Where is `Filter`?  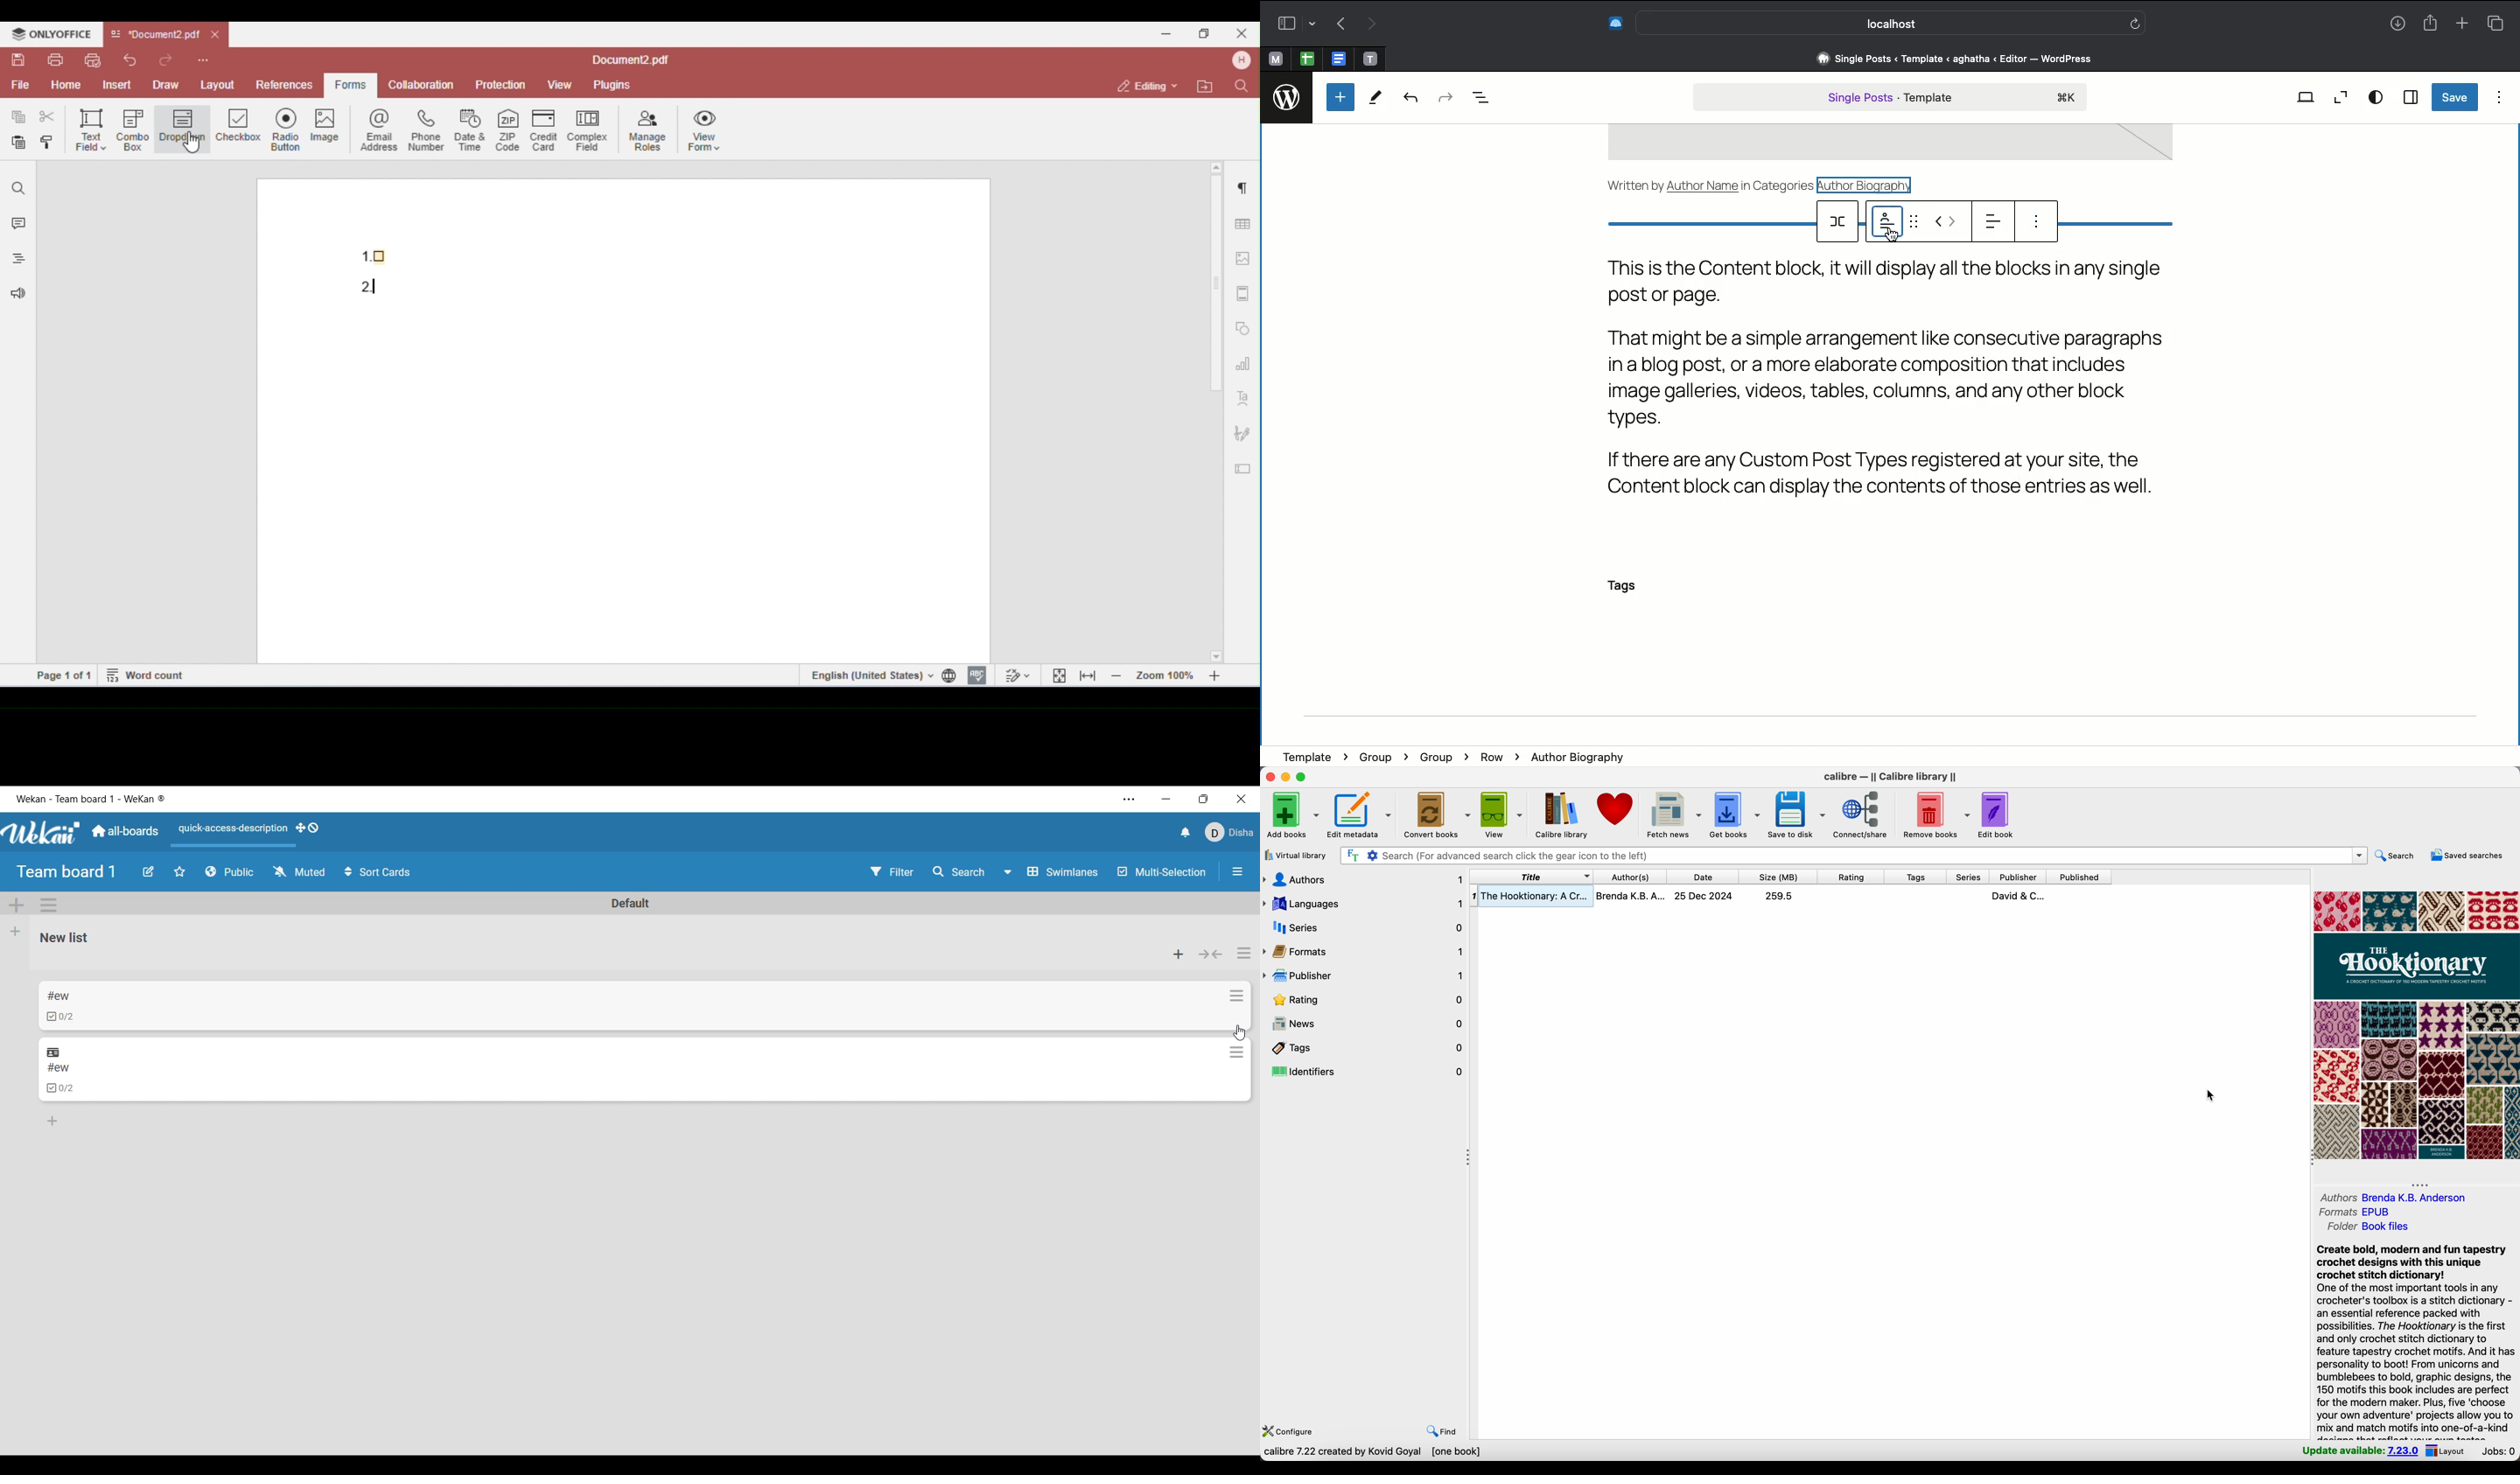 Filter is located at coordinates (892, 871).